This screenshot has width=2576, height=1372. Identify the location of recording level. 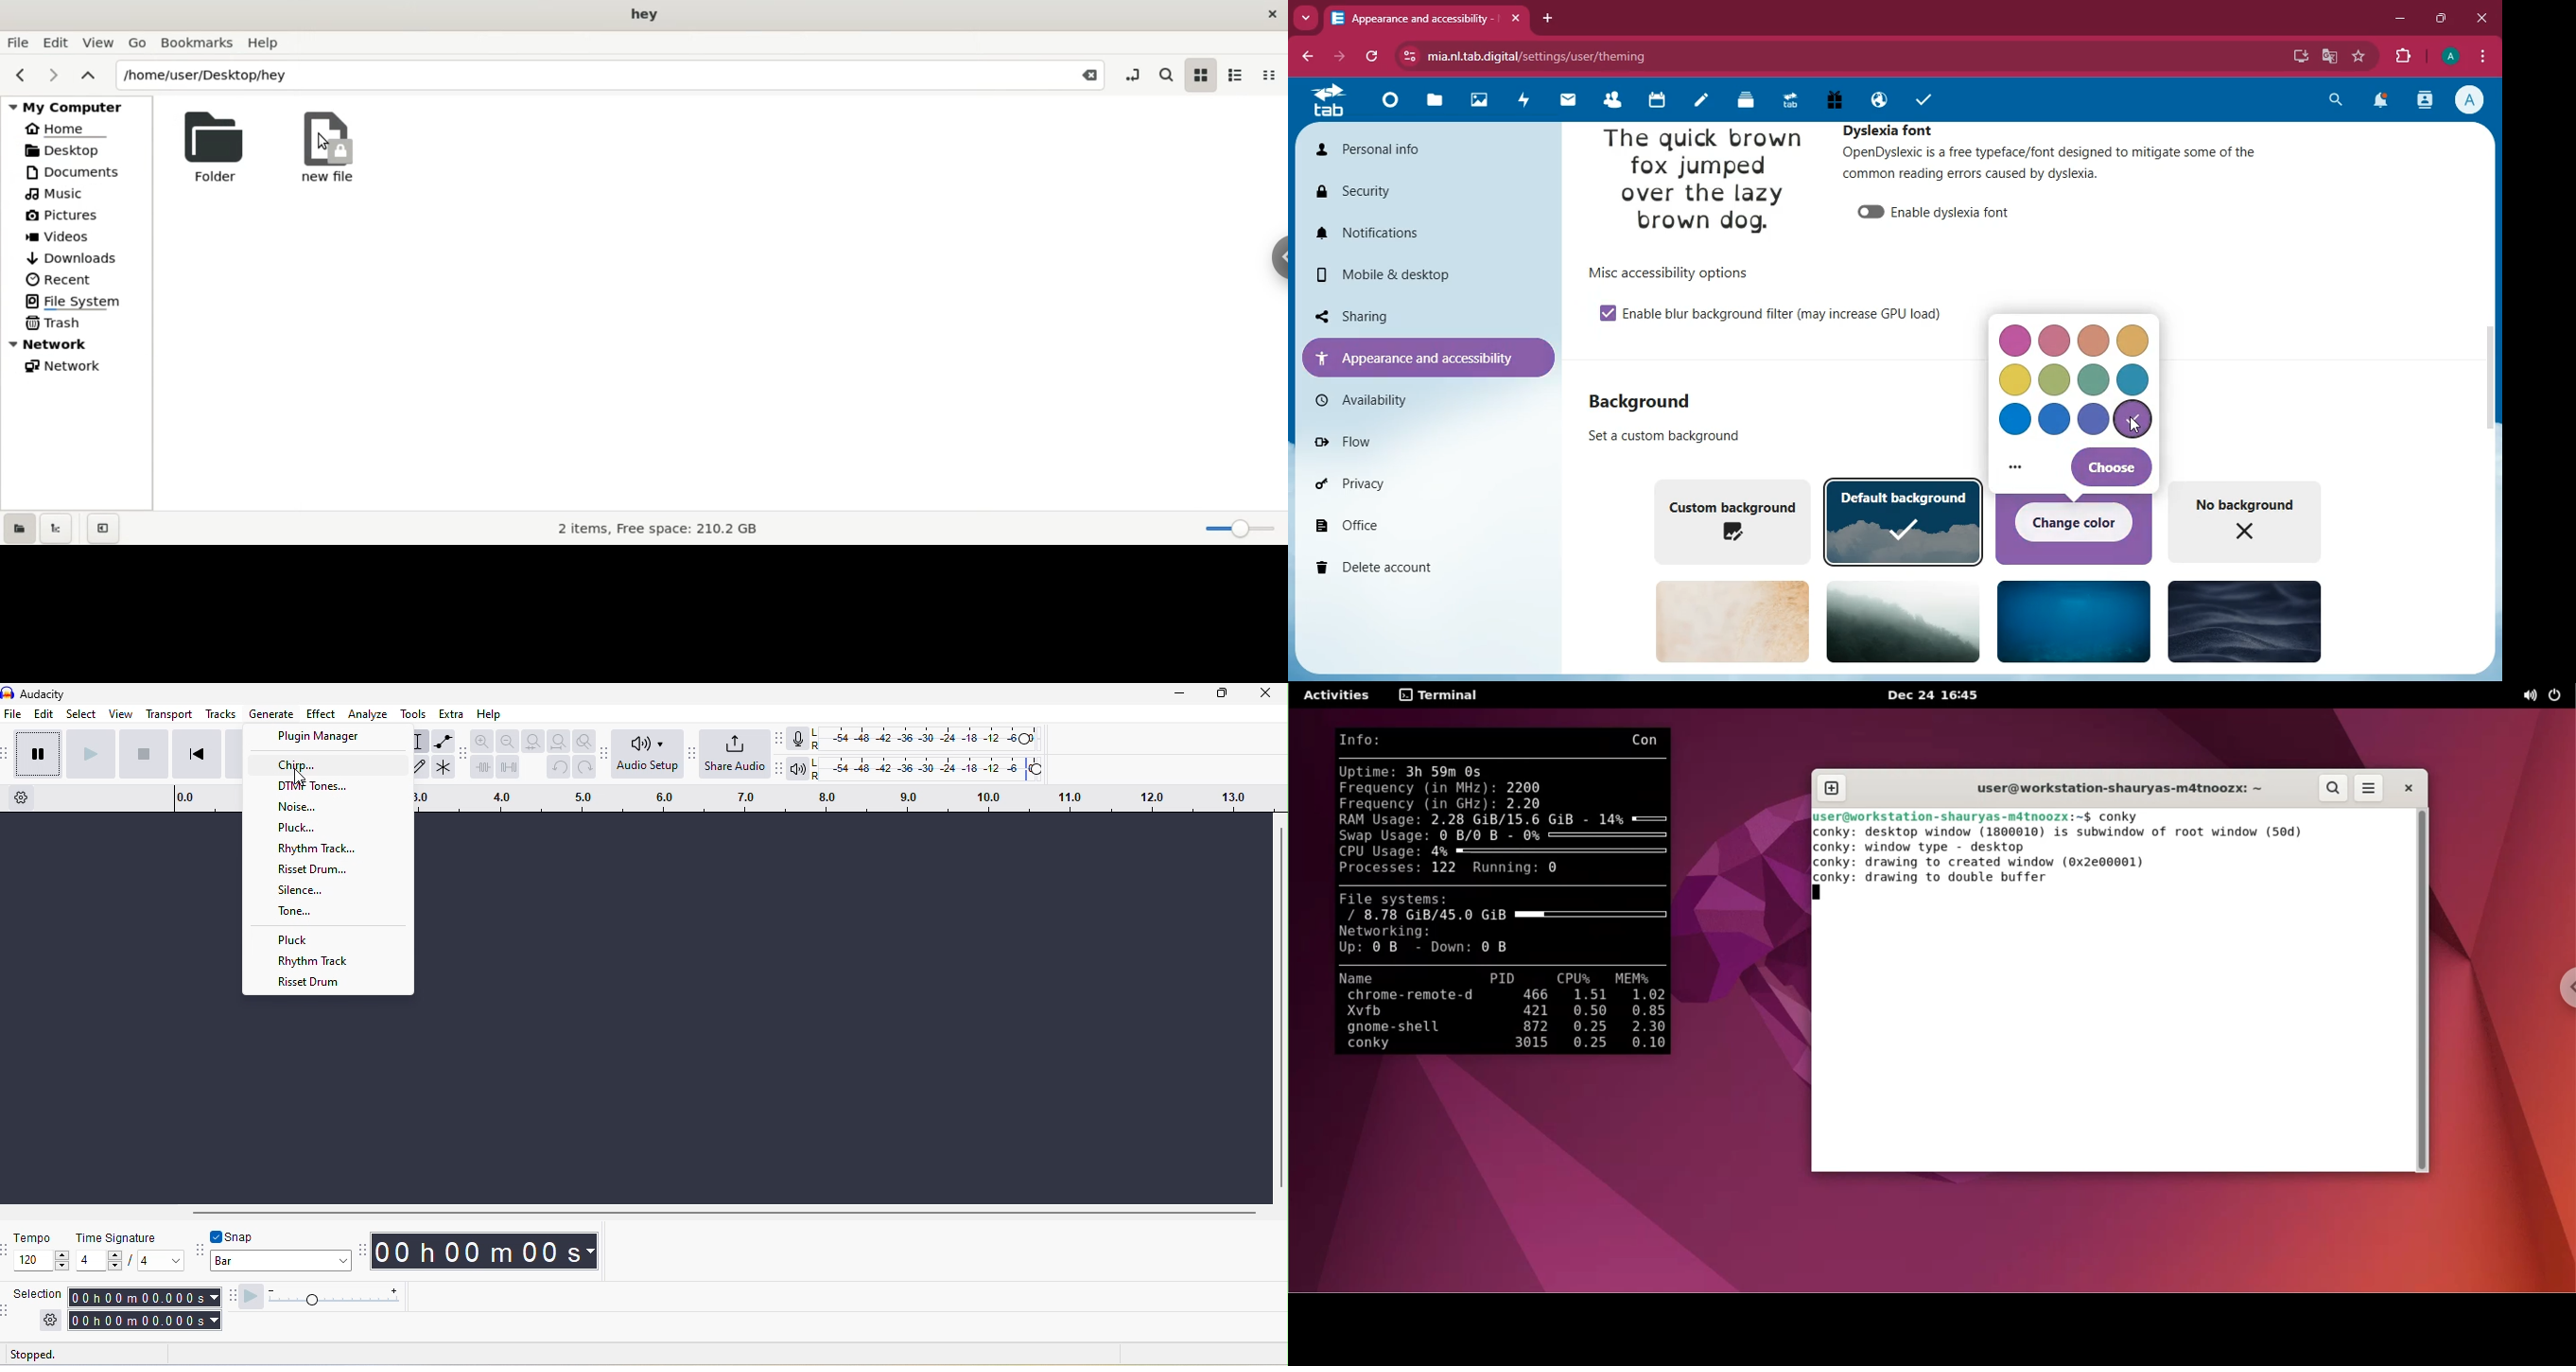
(925, 737).